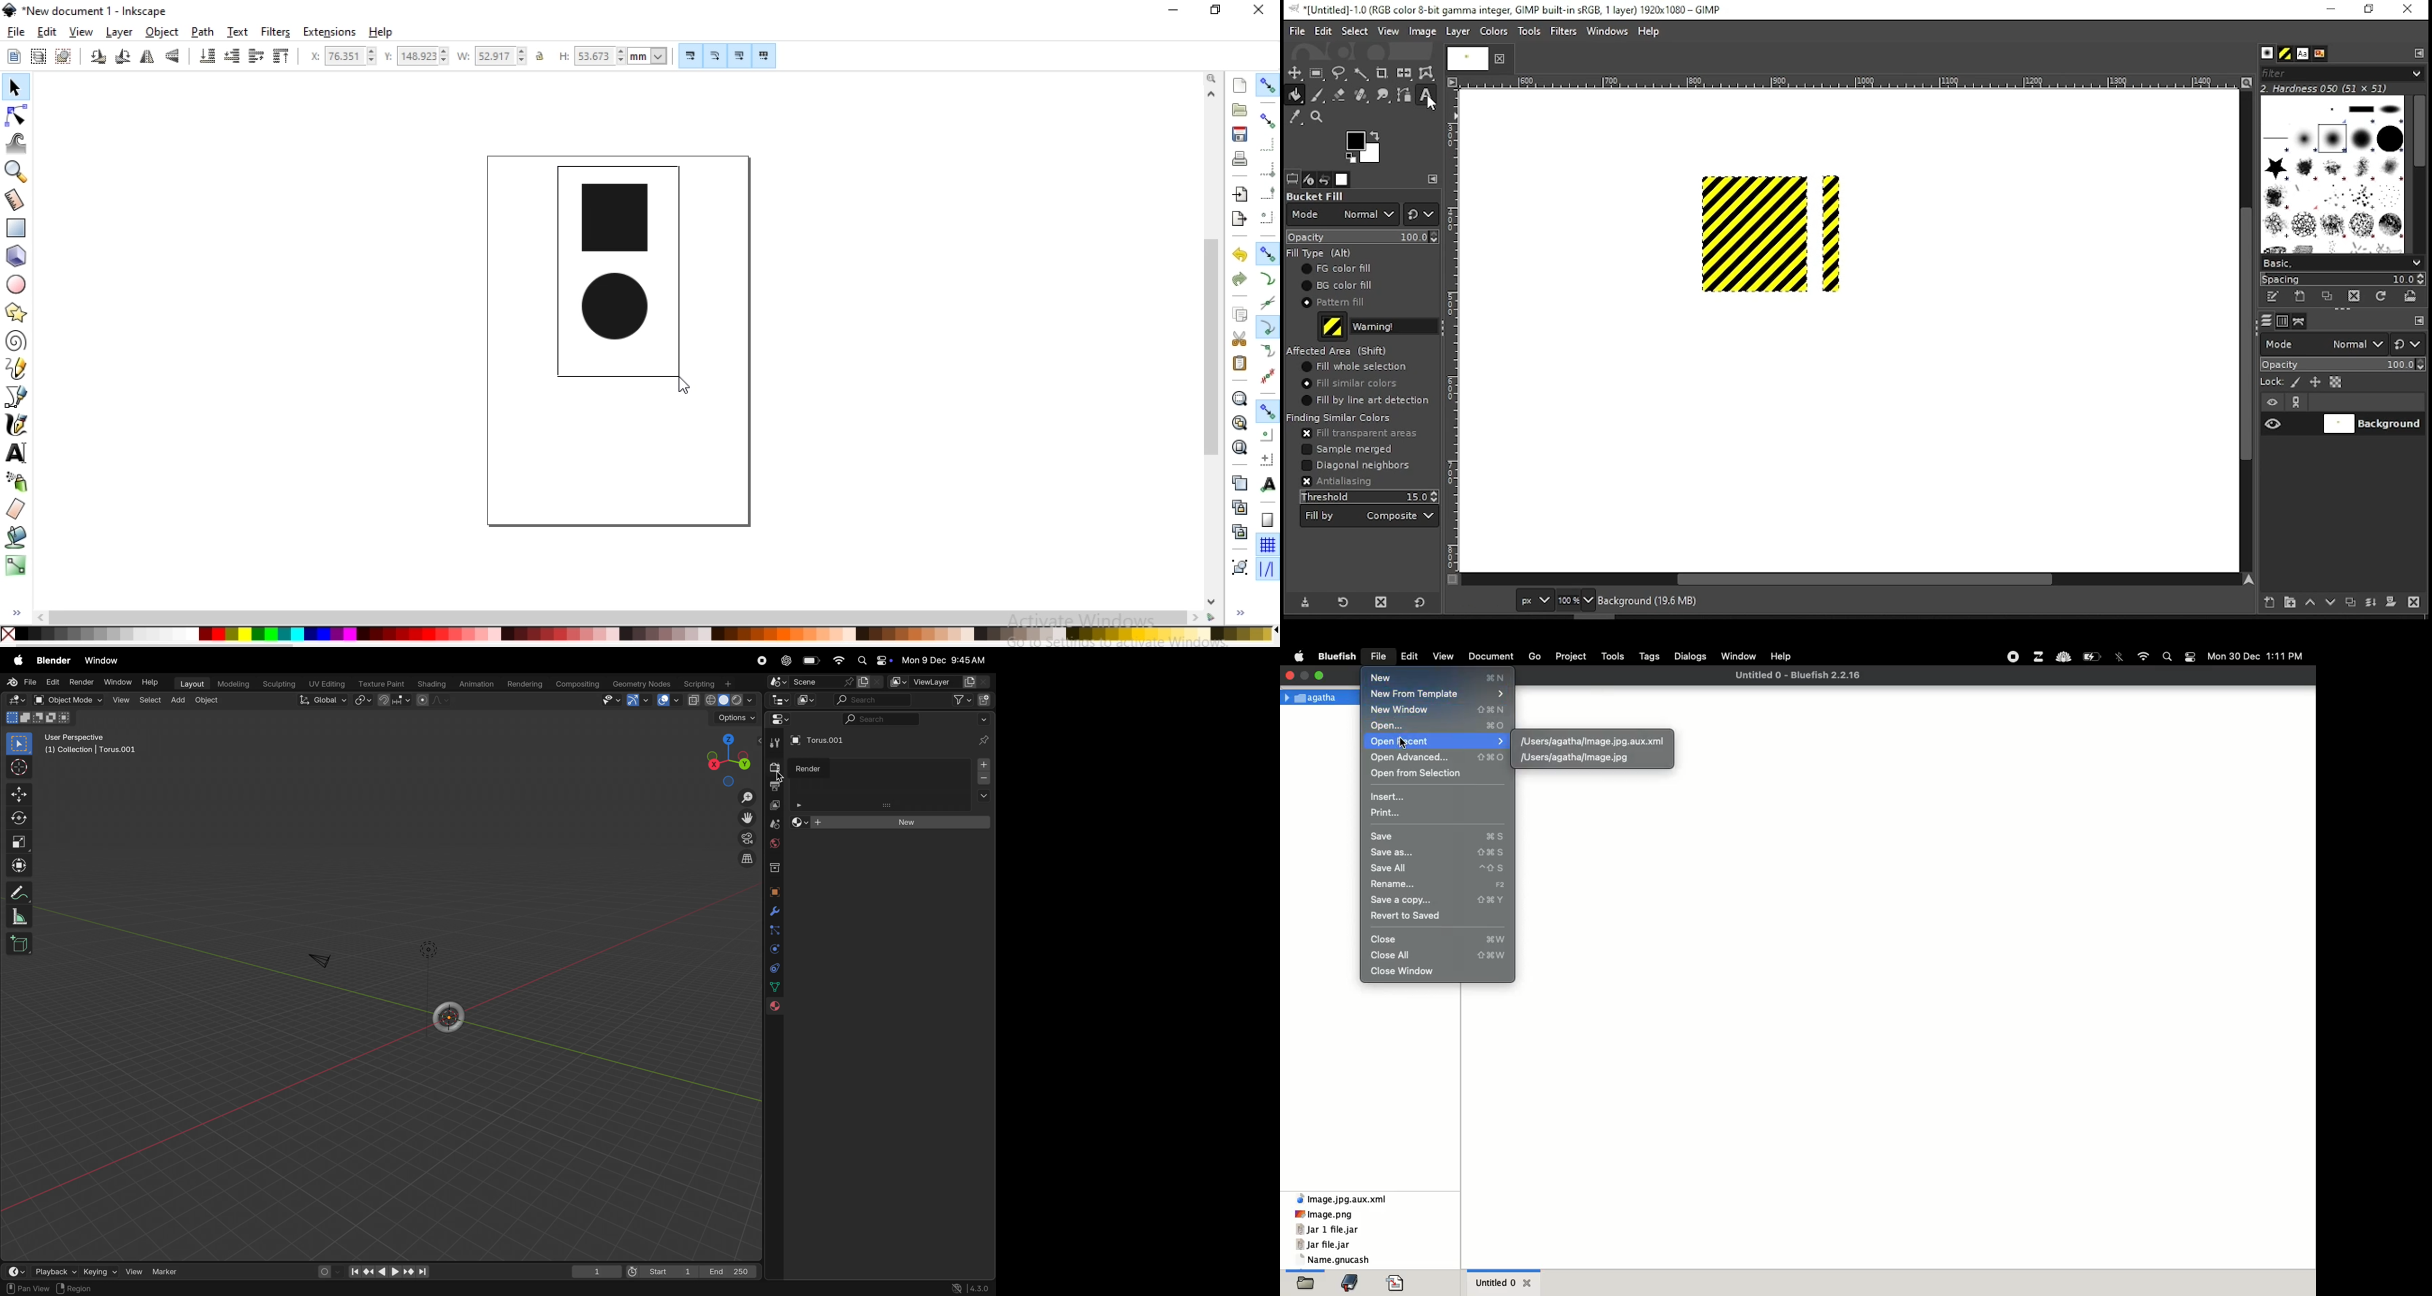  I want to click on tools, so click(775, 743).